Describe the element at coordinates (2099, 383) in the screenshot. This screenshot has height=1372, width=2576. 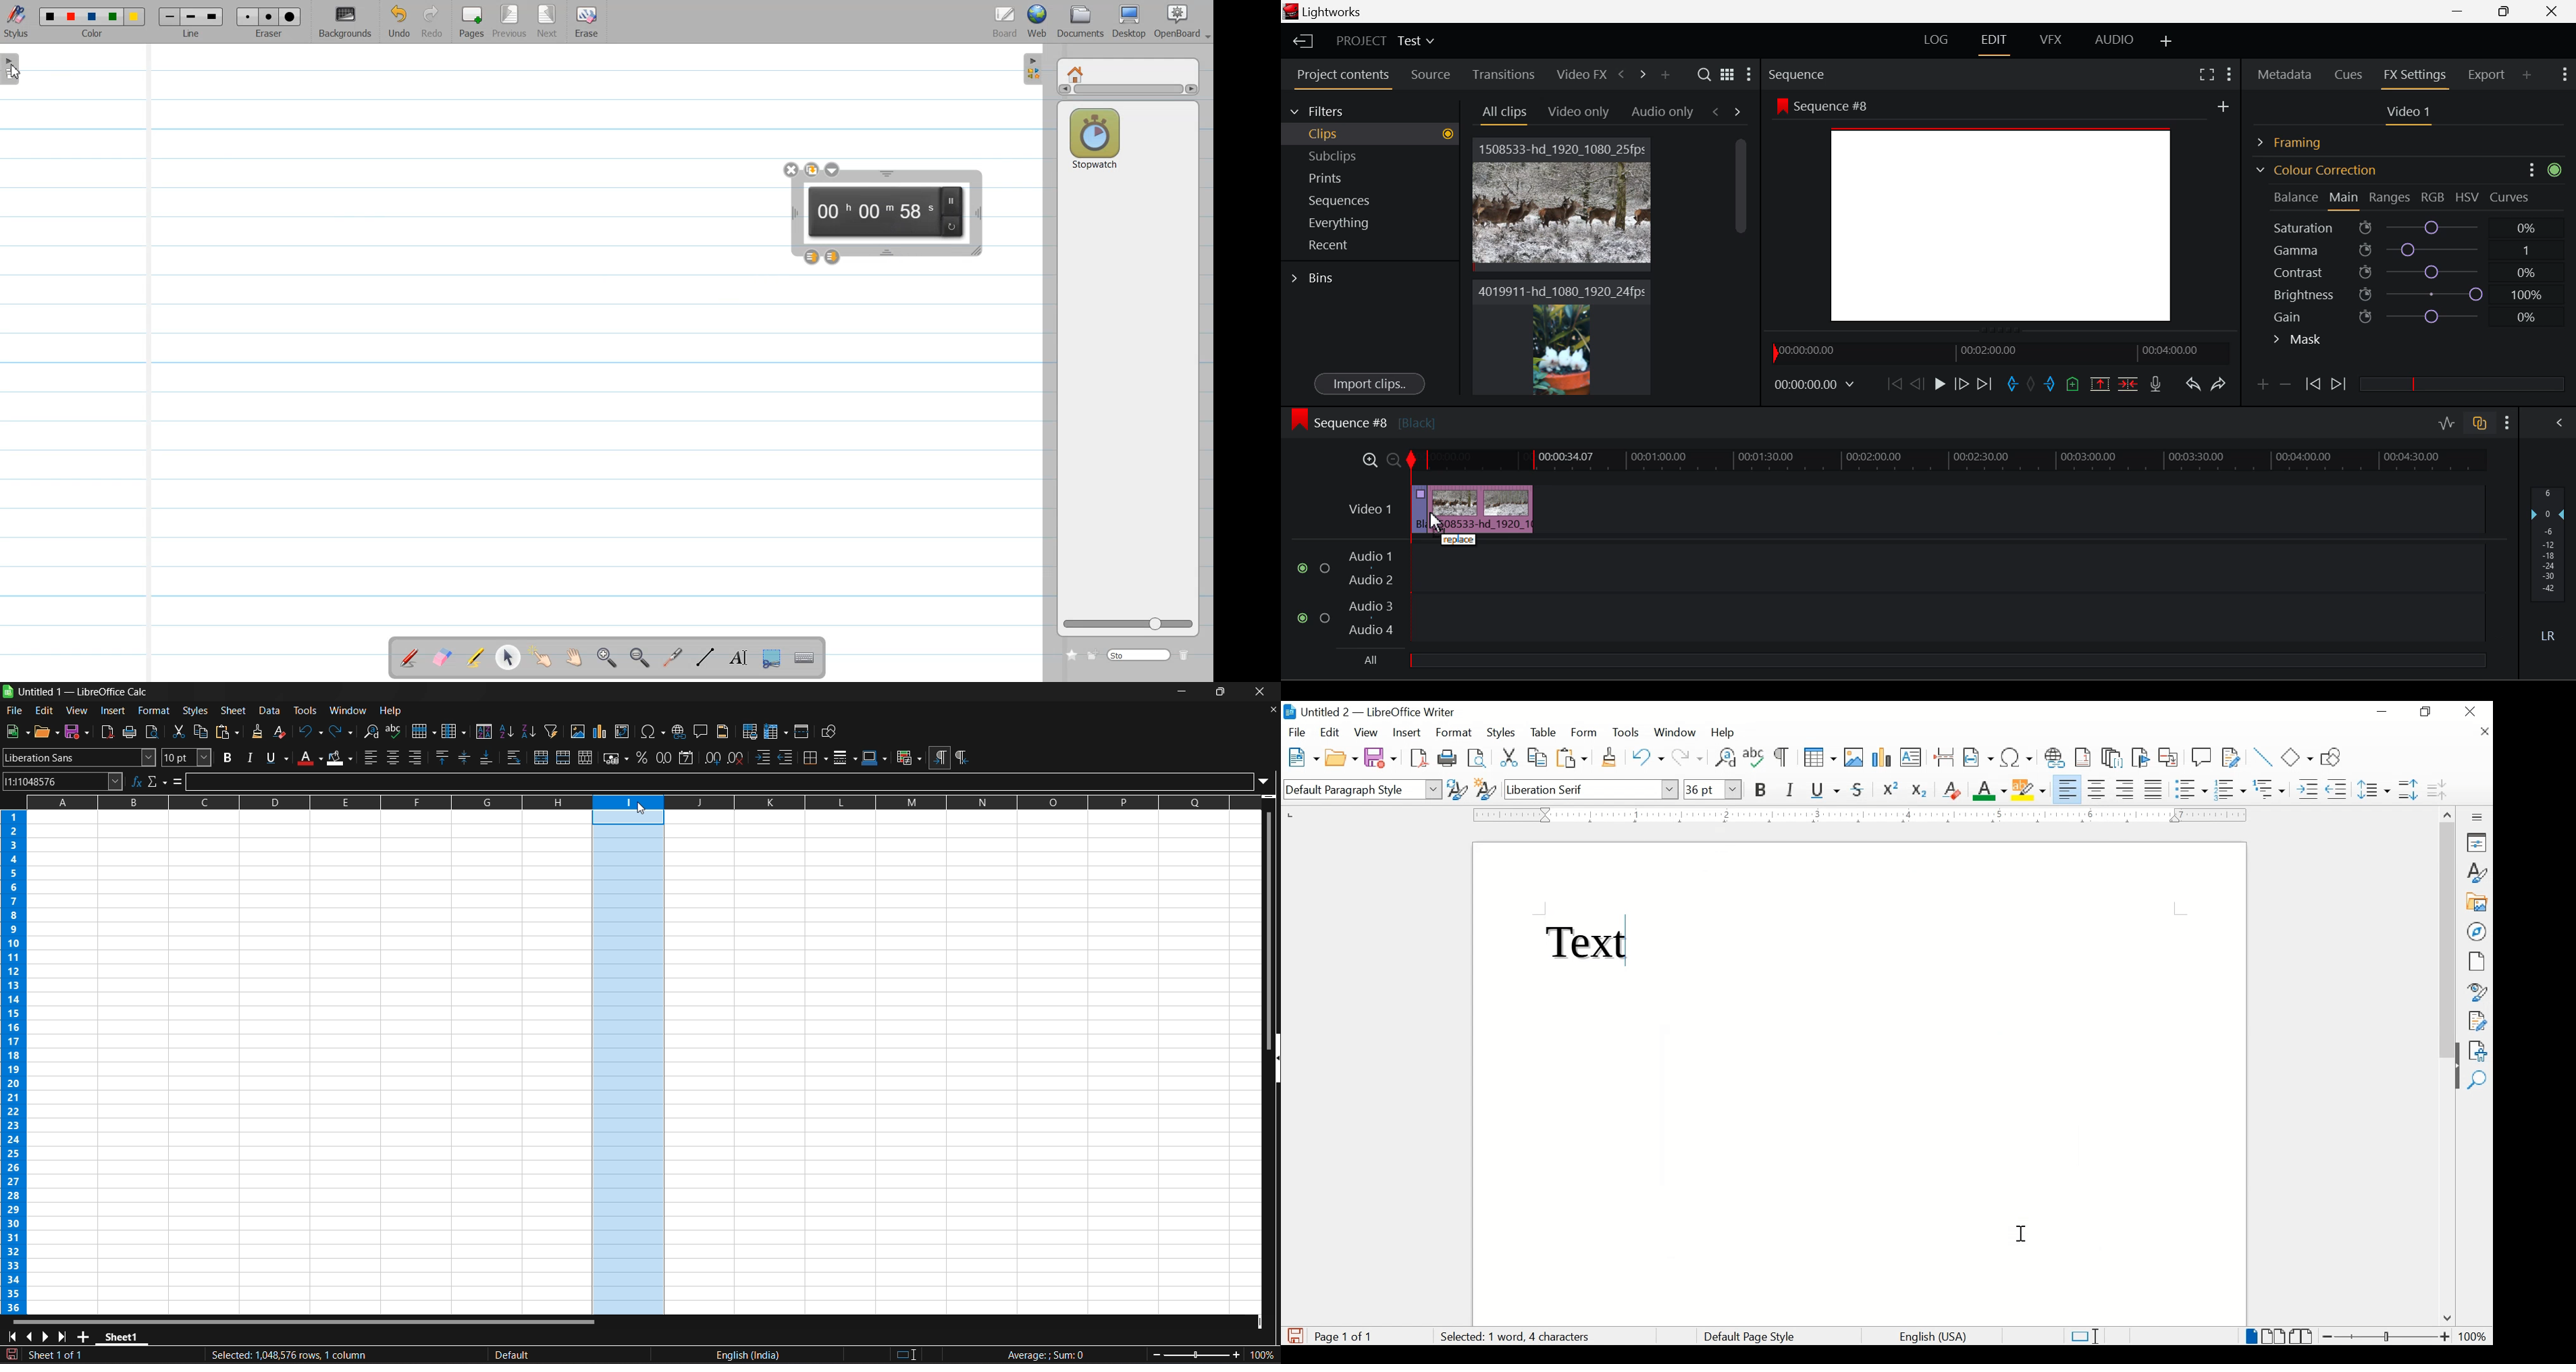
I see `Remove marked section` at that location.